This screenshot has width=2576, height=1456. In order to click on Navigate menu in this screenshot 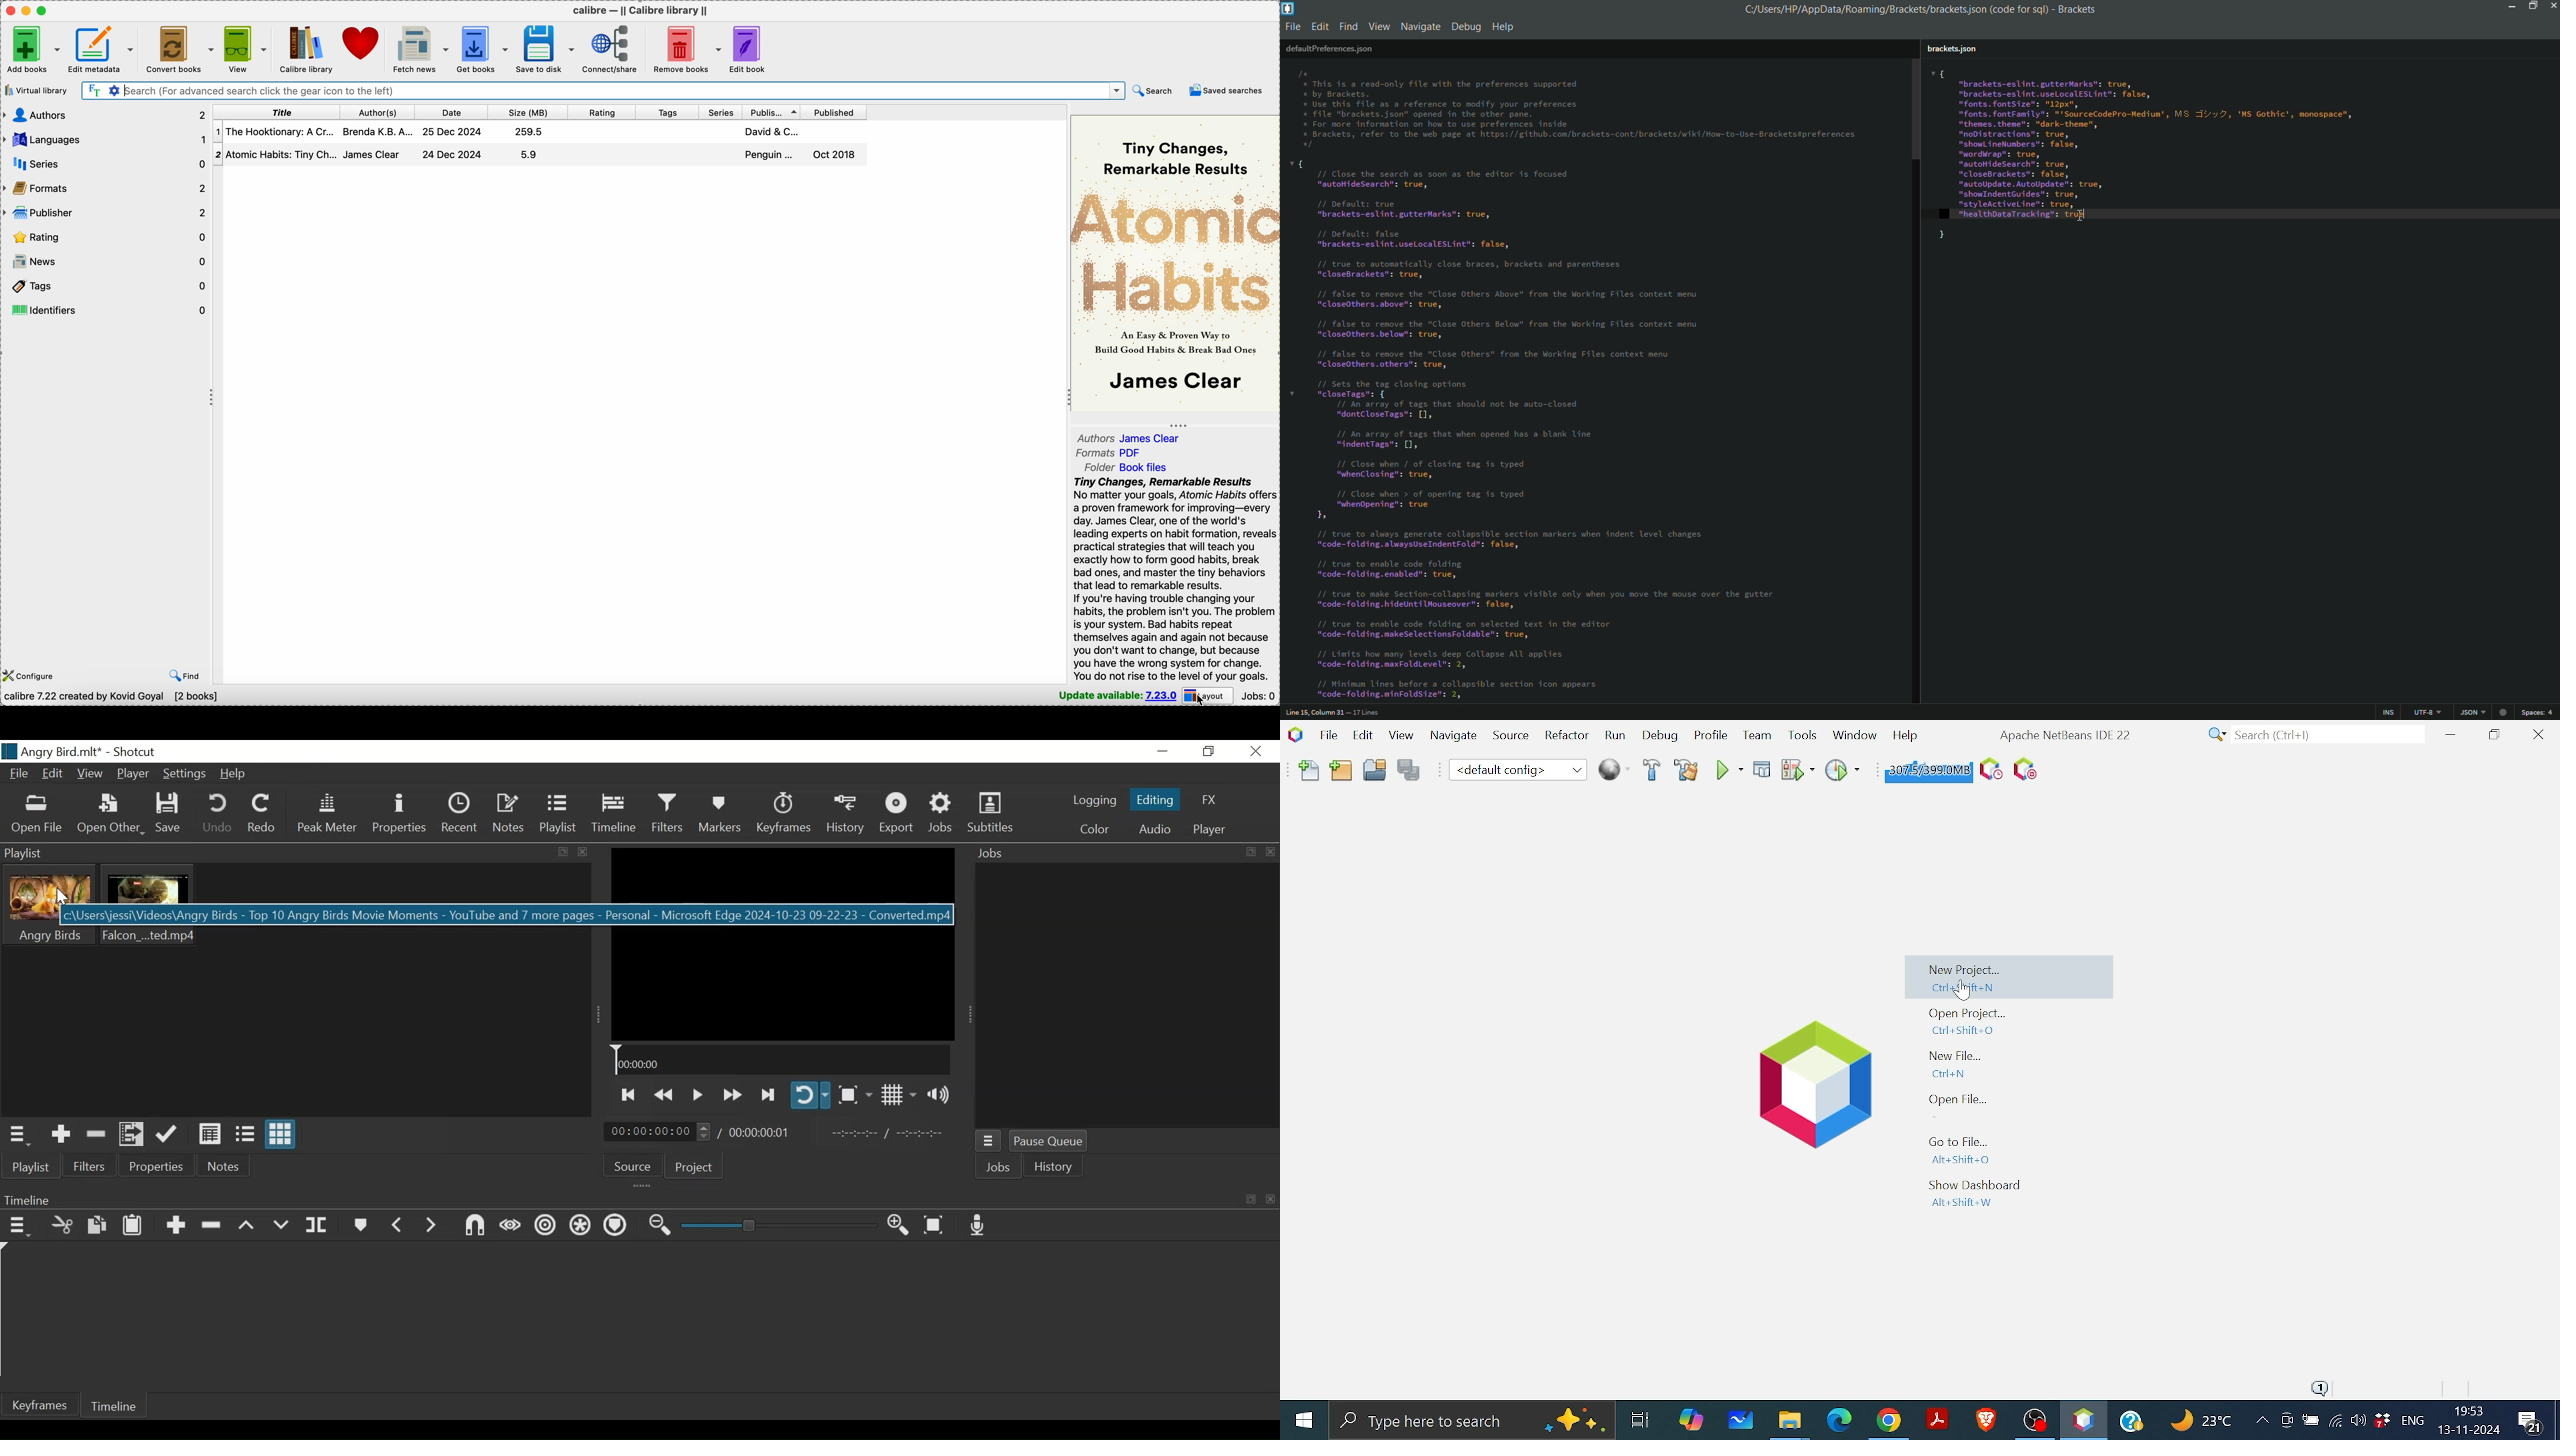, I will do `click(1421, 27)`.